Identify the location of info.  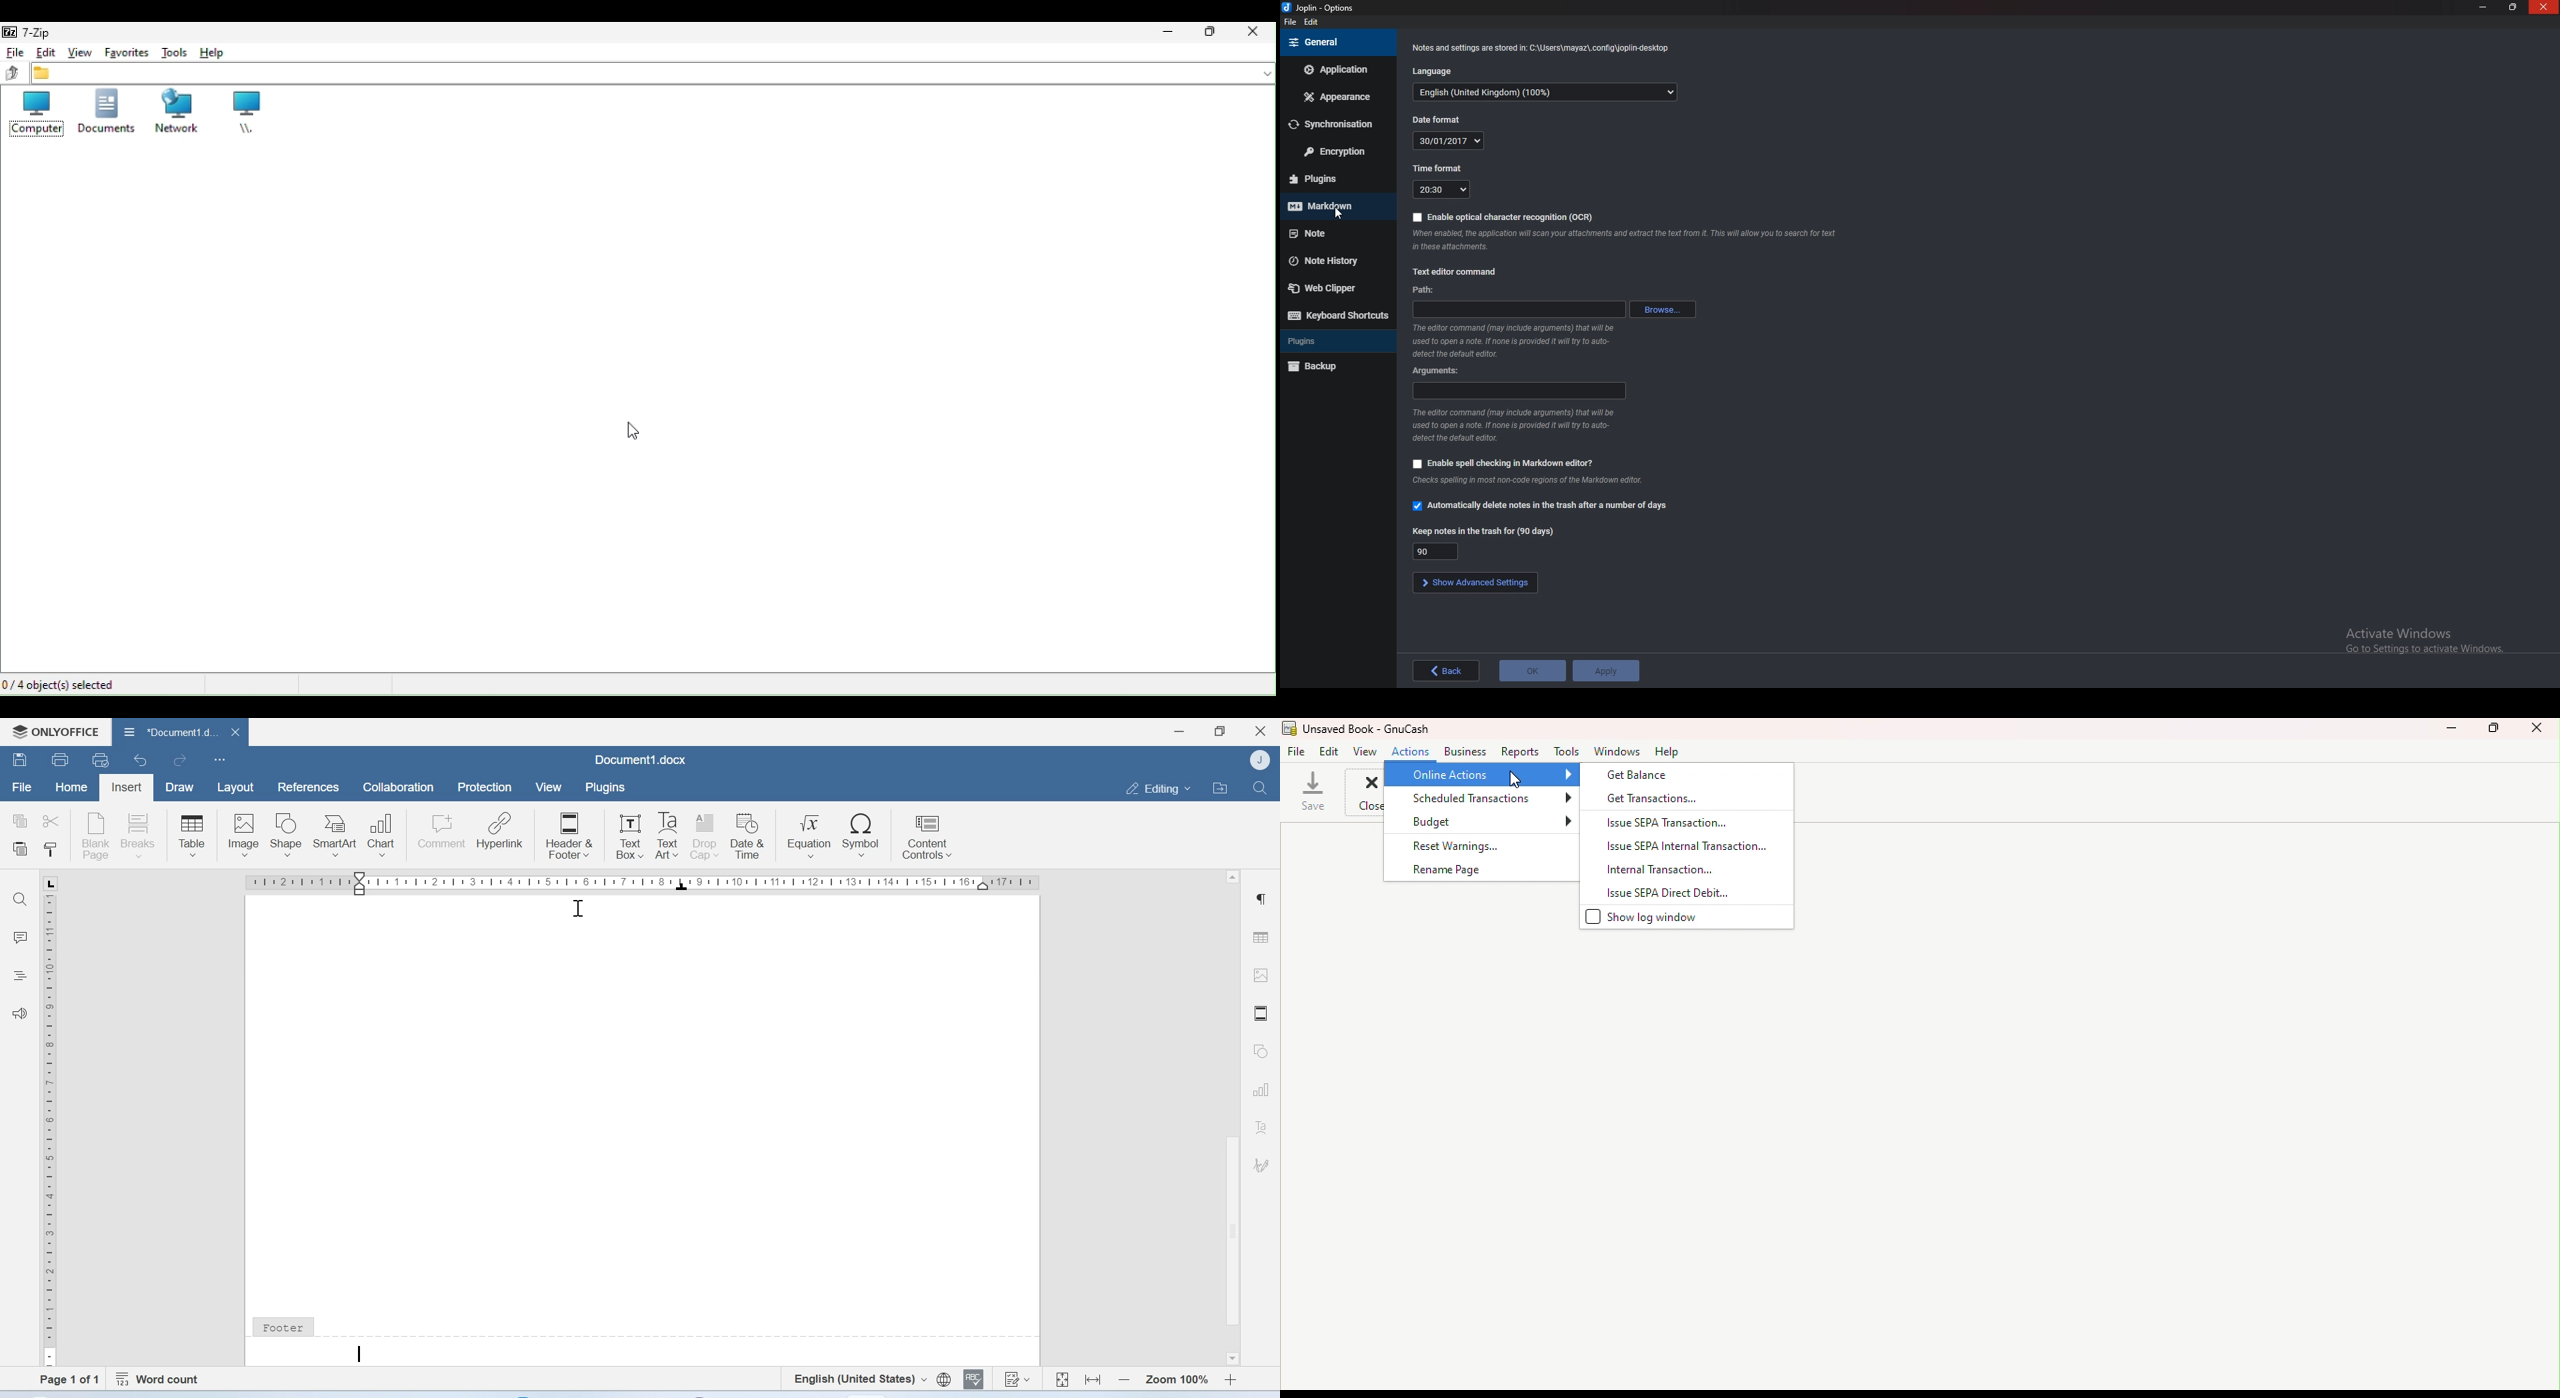
(1621, 239).